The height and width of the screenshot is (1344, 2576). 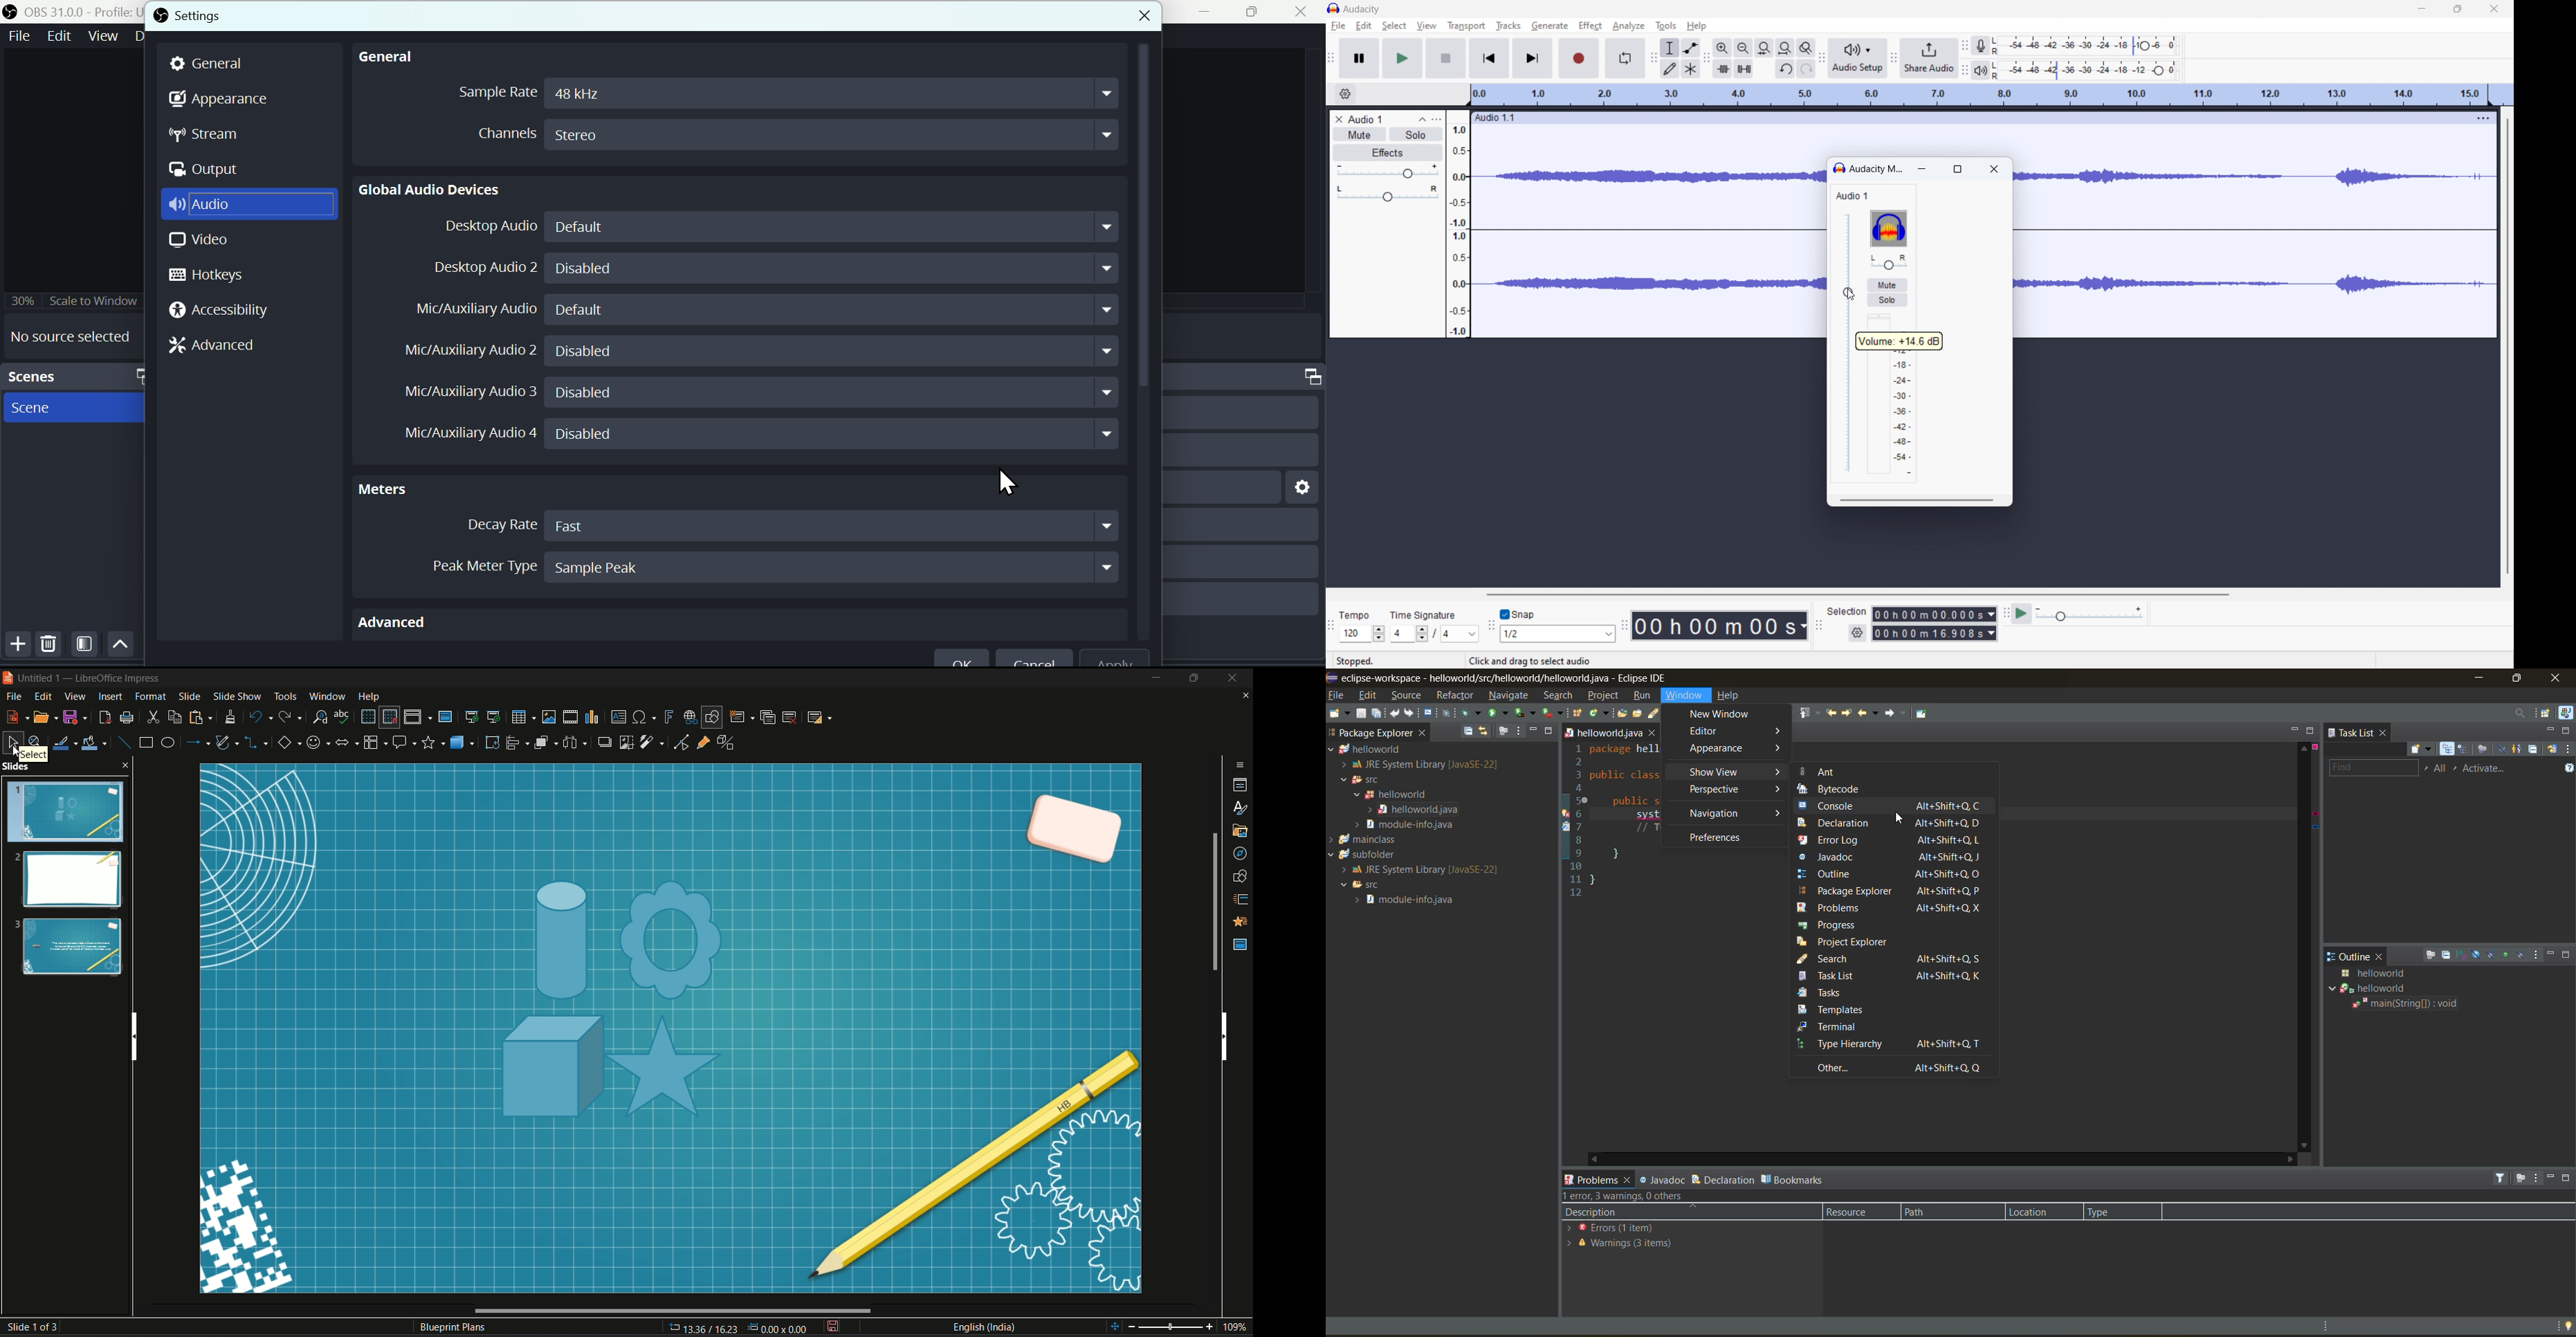 What do you see at coordinates (387, 57) in the screenshot?
I see `General` at bounding box center [387, 57].